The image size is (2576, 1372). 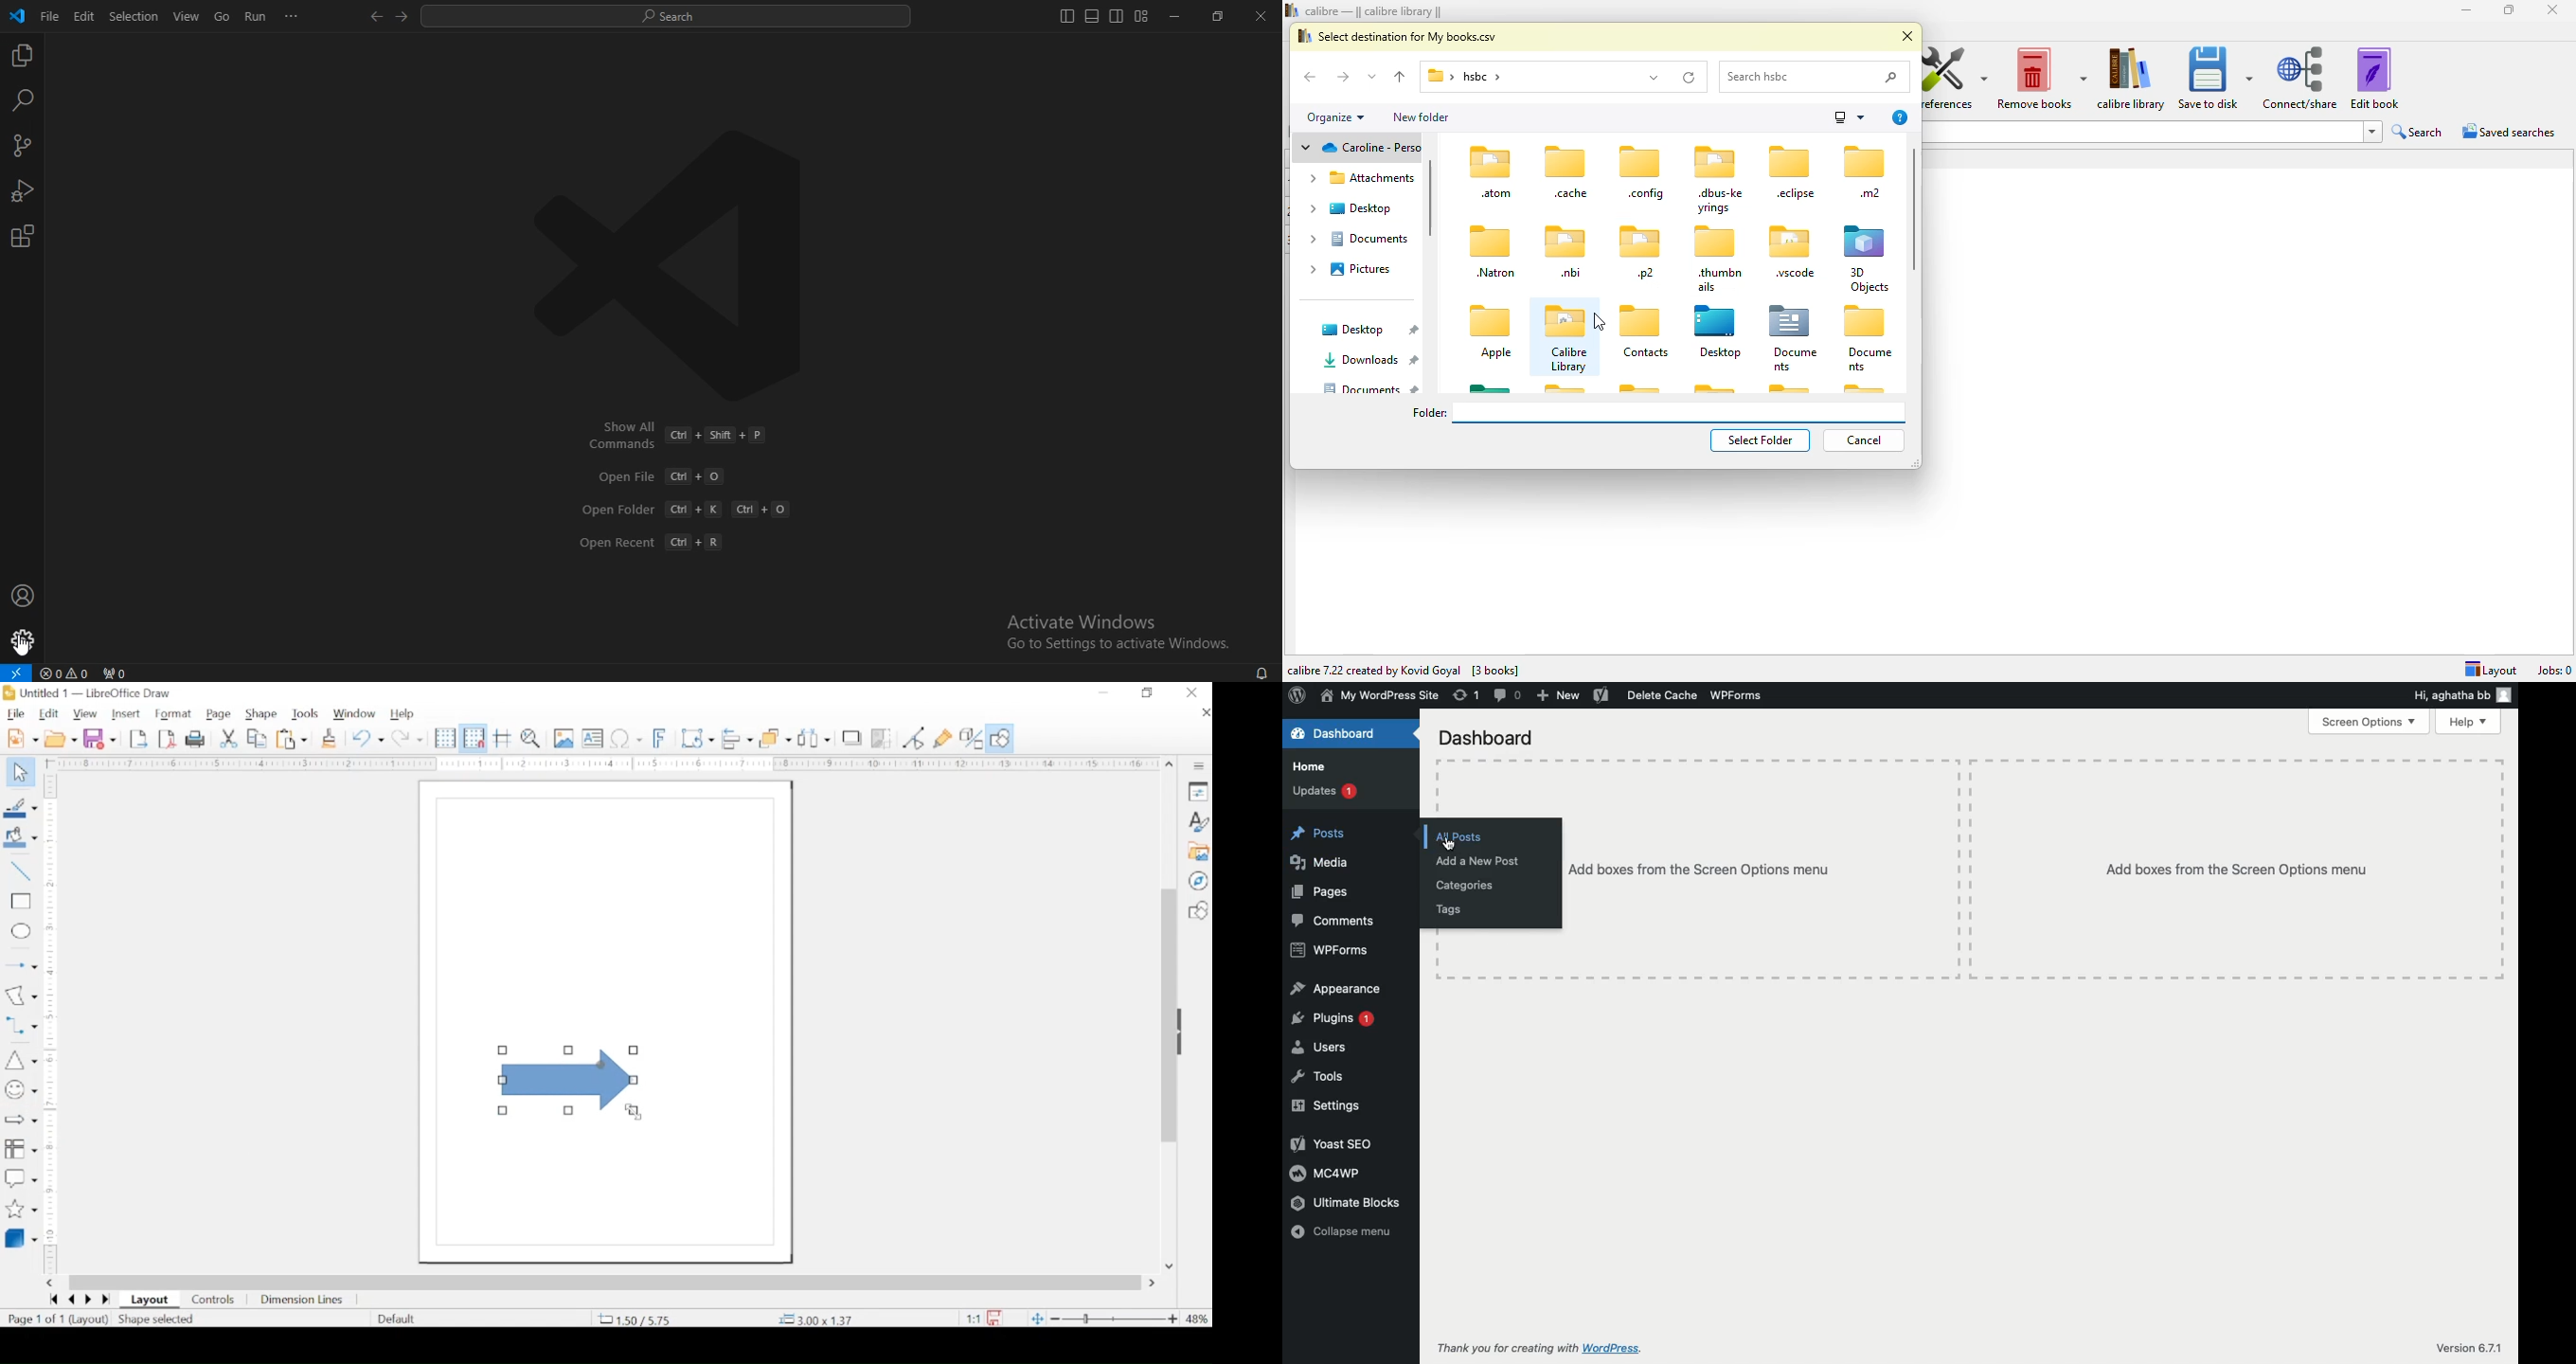 I want to click on connectors, so click(x=21, y=1026).